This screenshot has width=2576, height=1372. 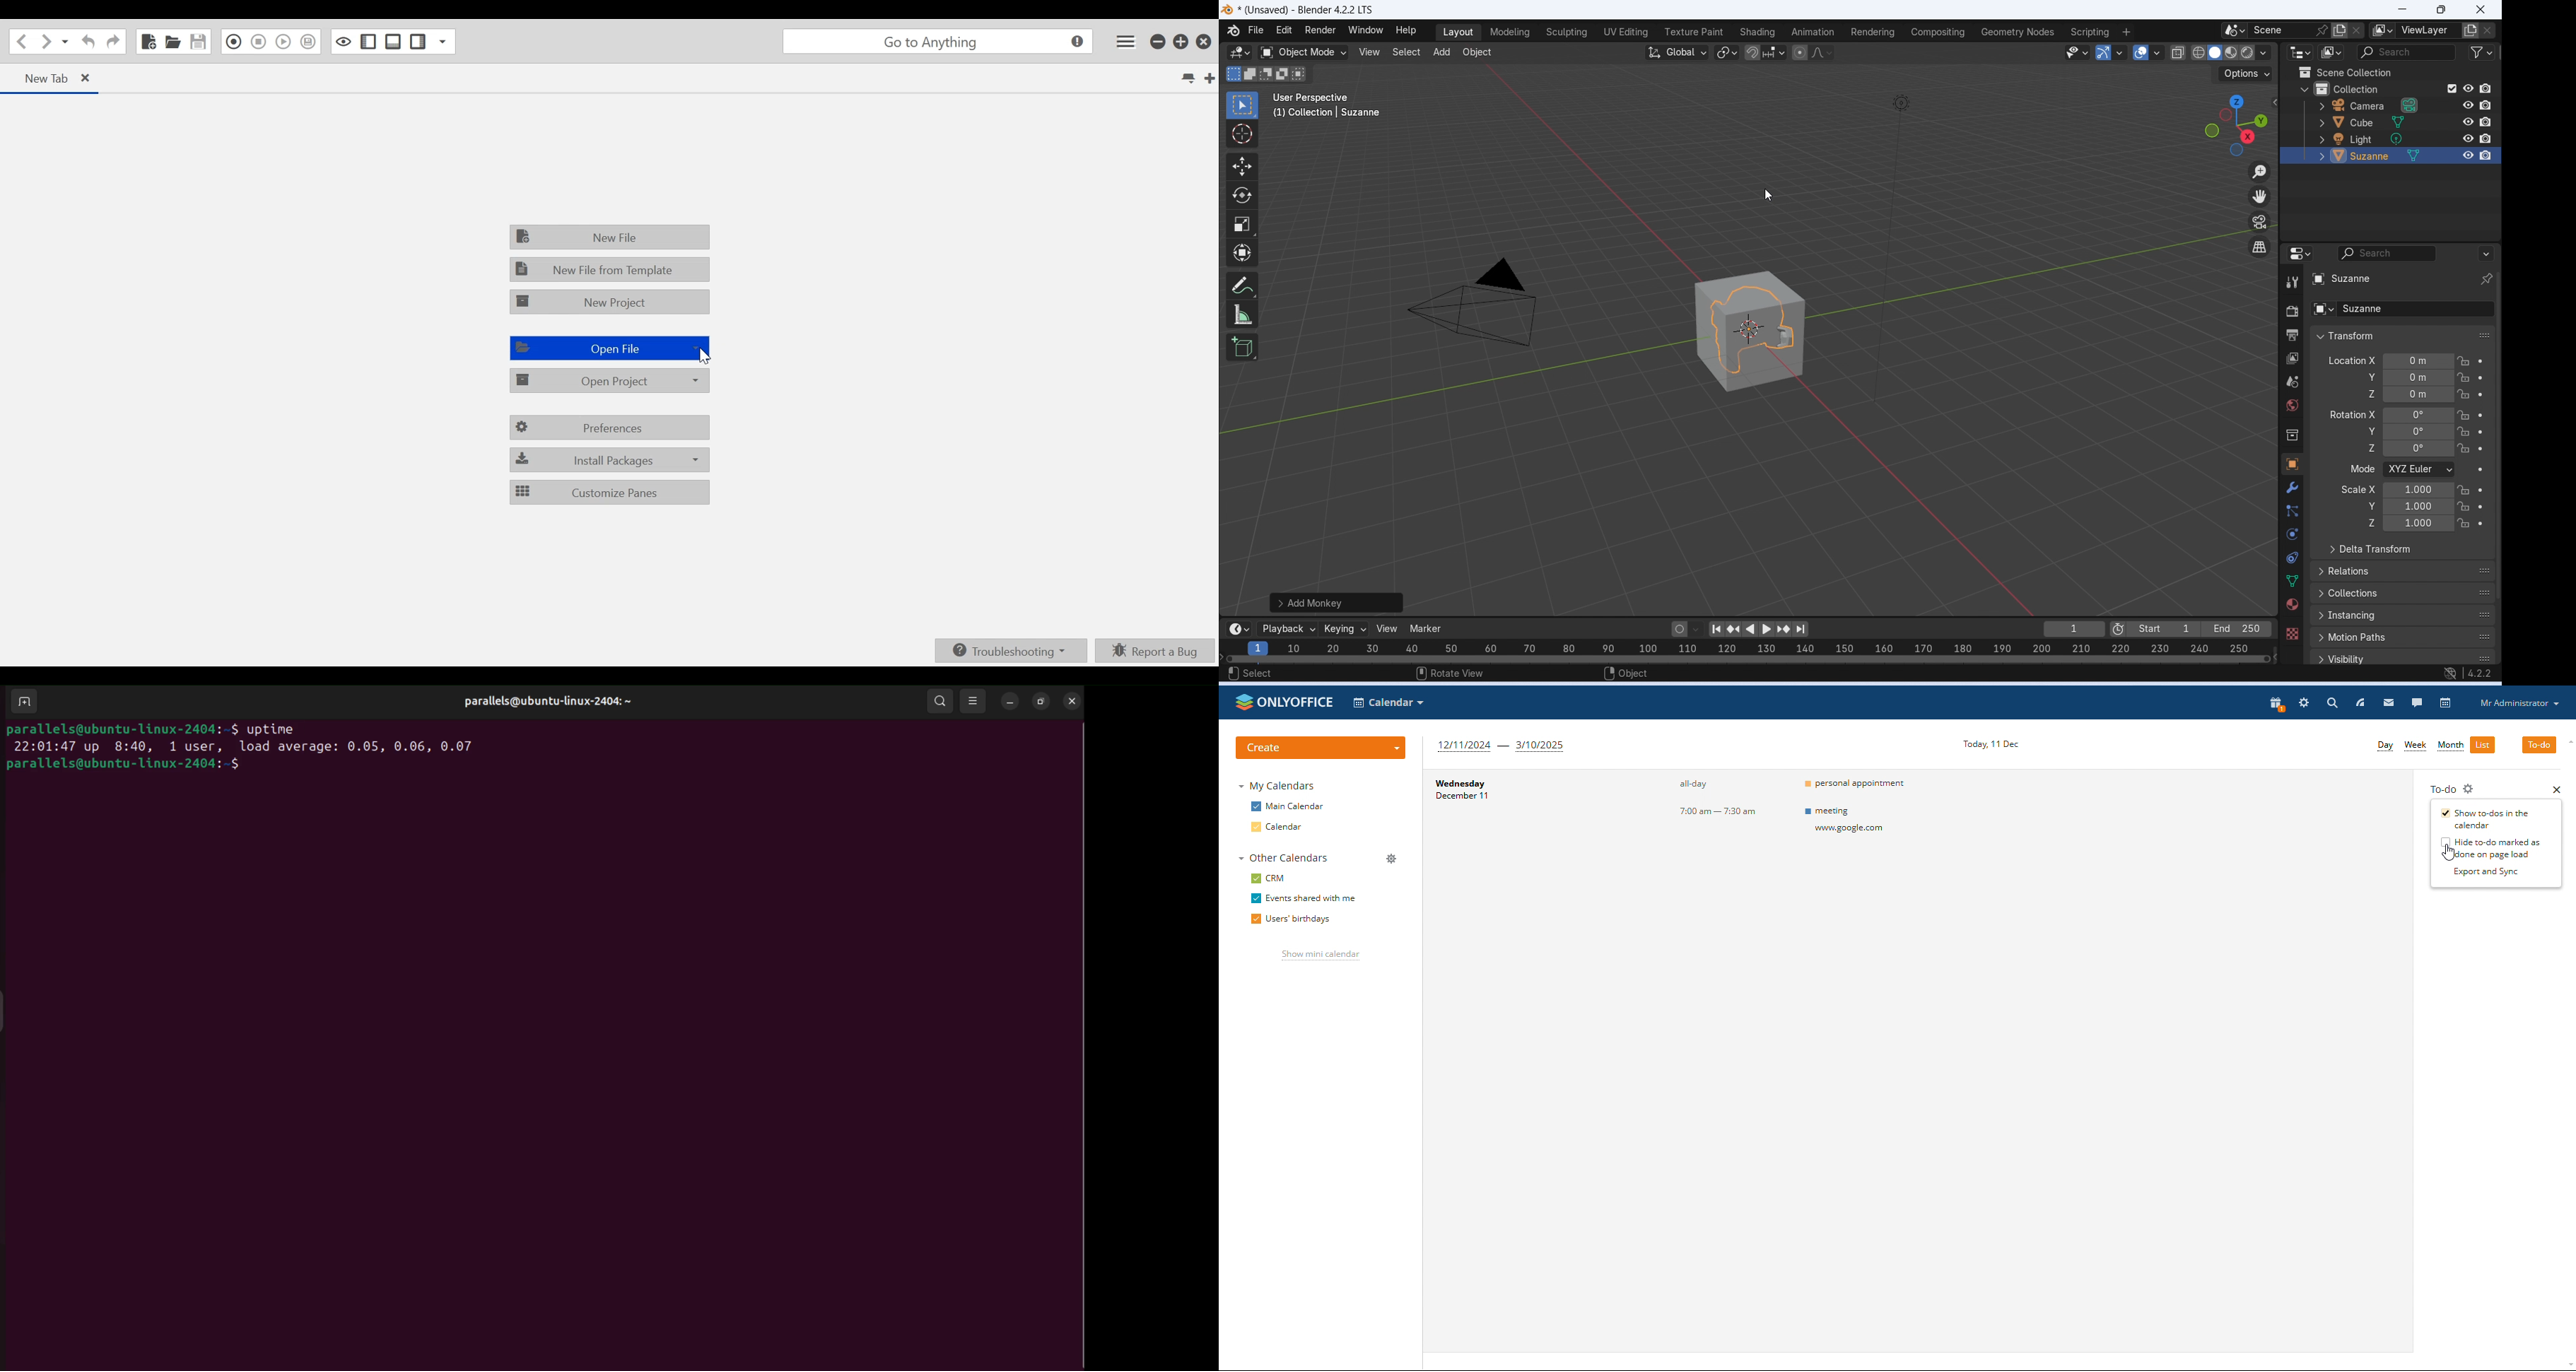 I want to click on playback, so click(x=1286, y=629).